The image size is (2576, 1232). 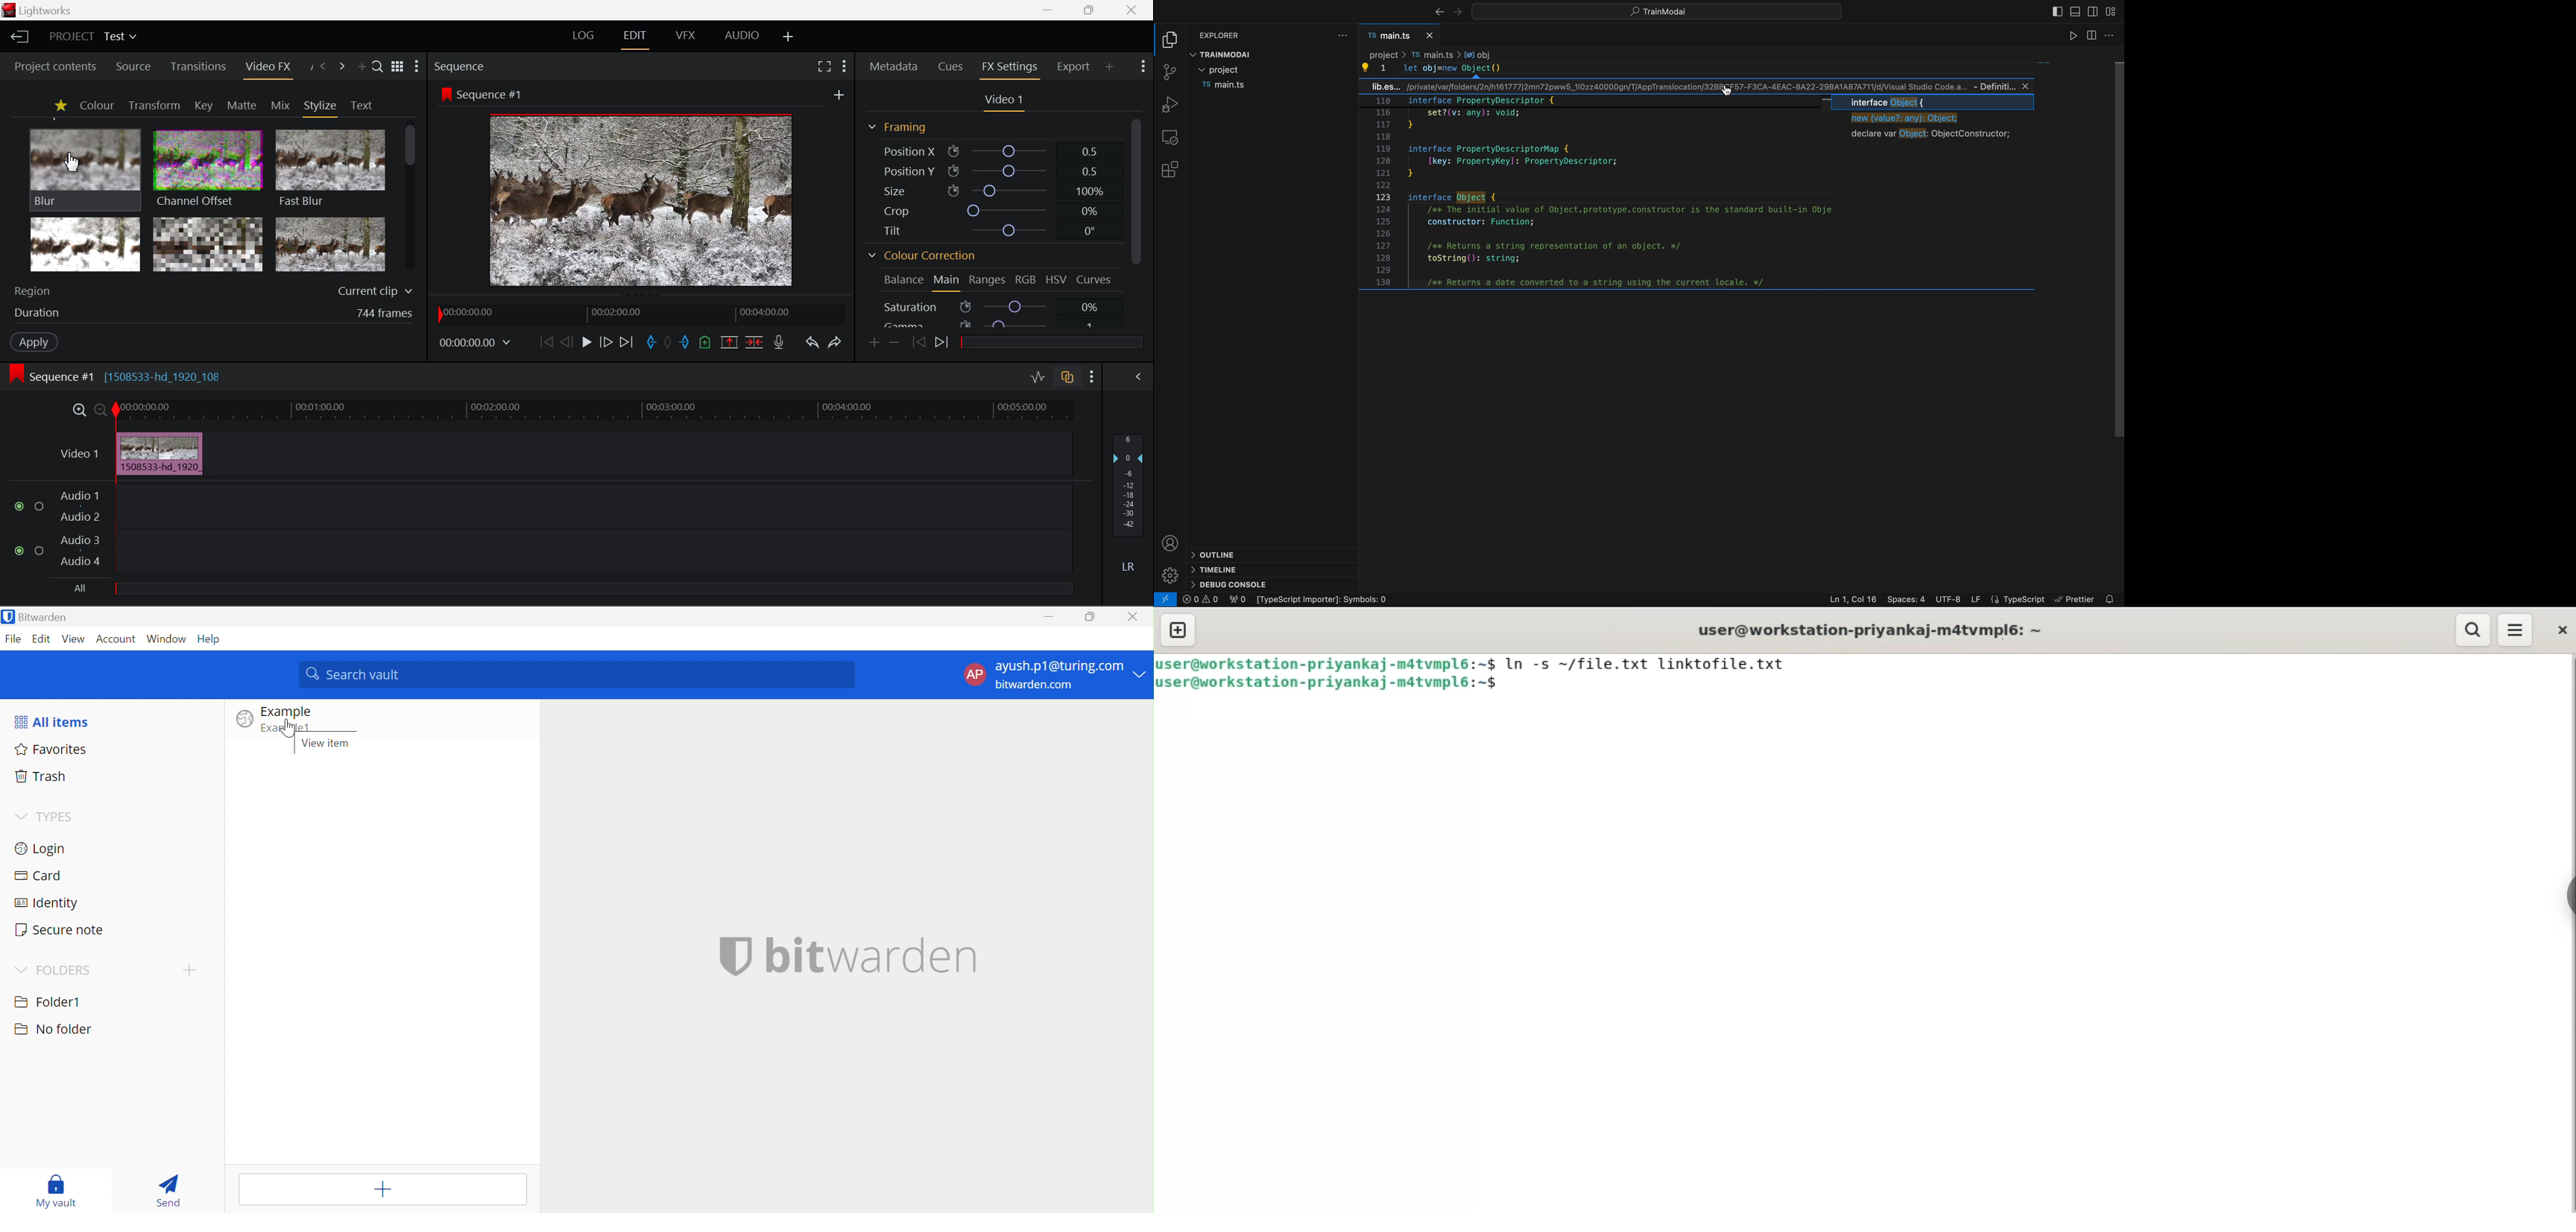 What do you see at coordinates (824, 66) in the screenshot?
I see `Full Screen` at bounding box center [824, 66].